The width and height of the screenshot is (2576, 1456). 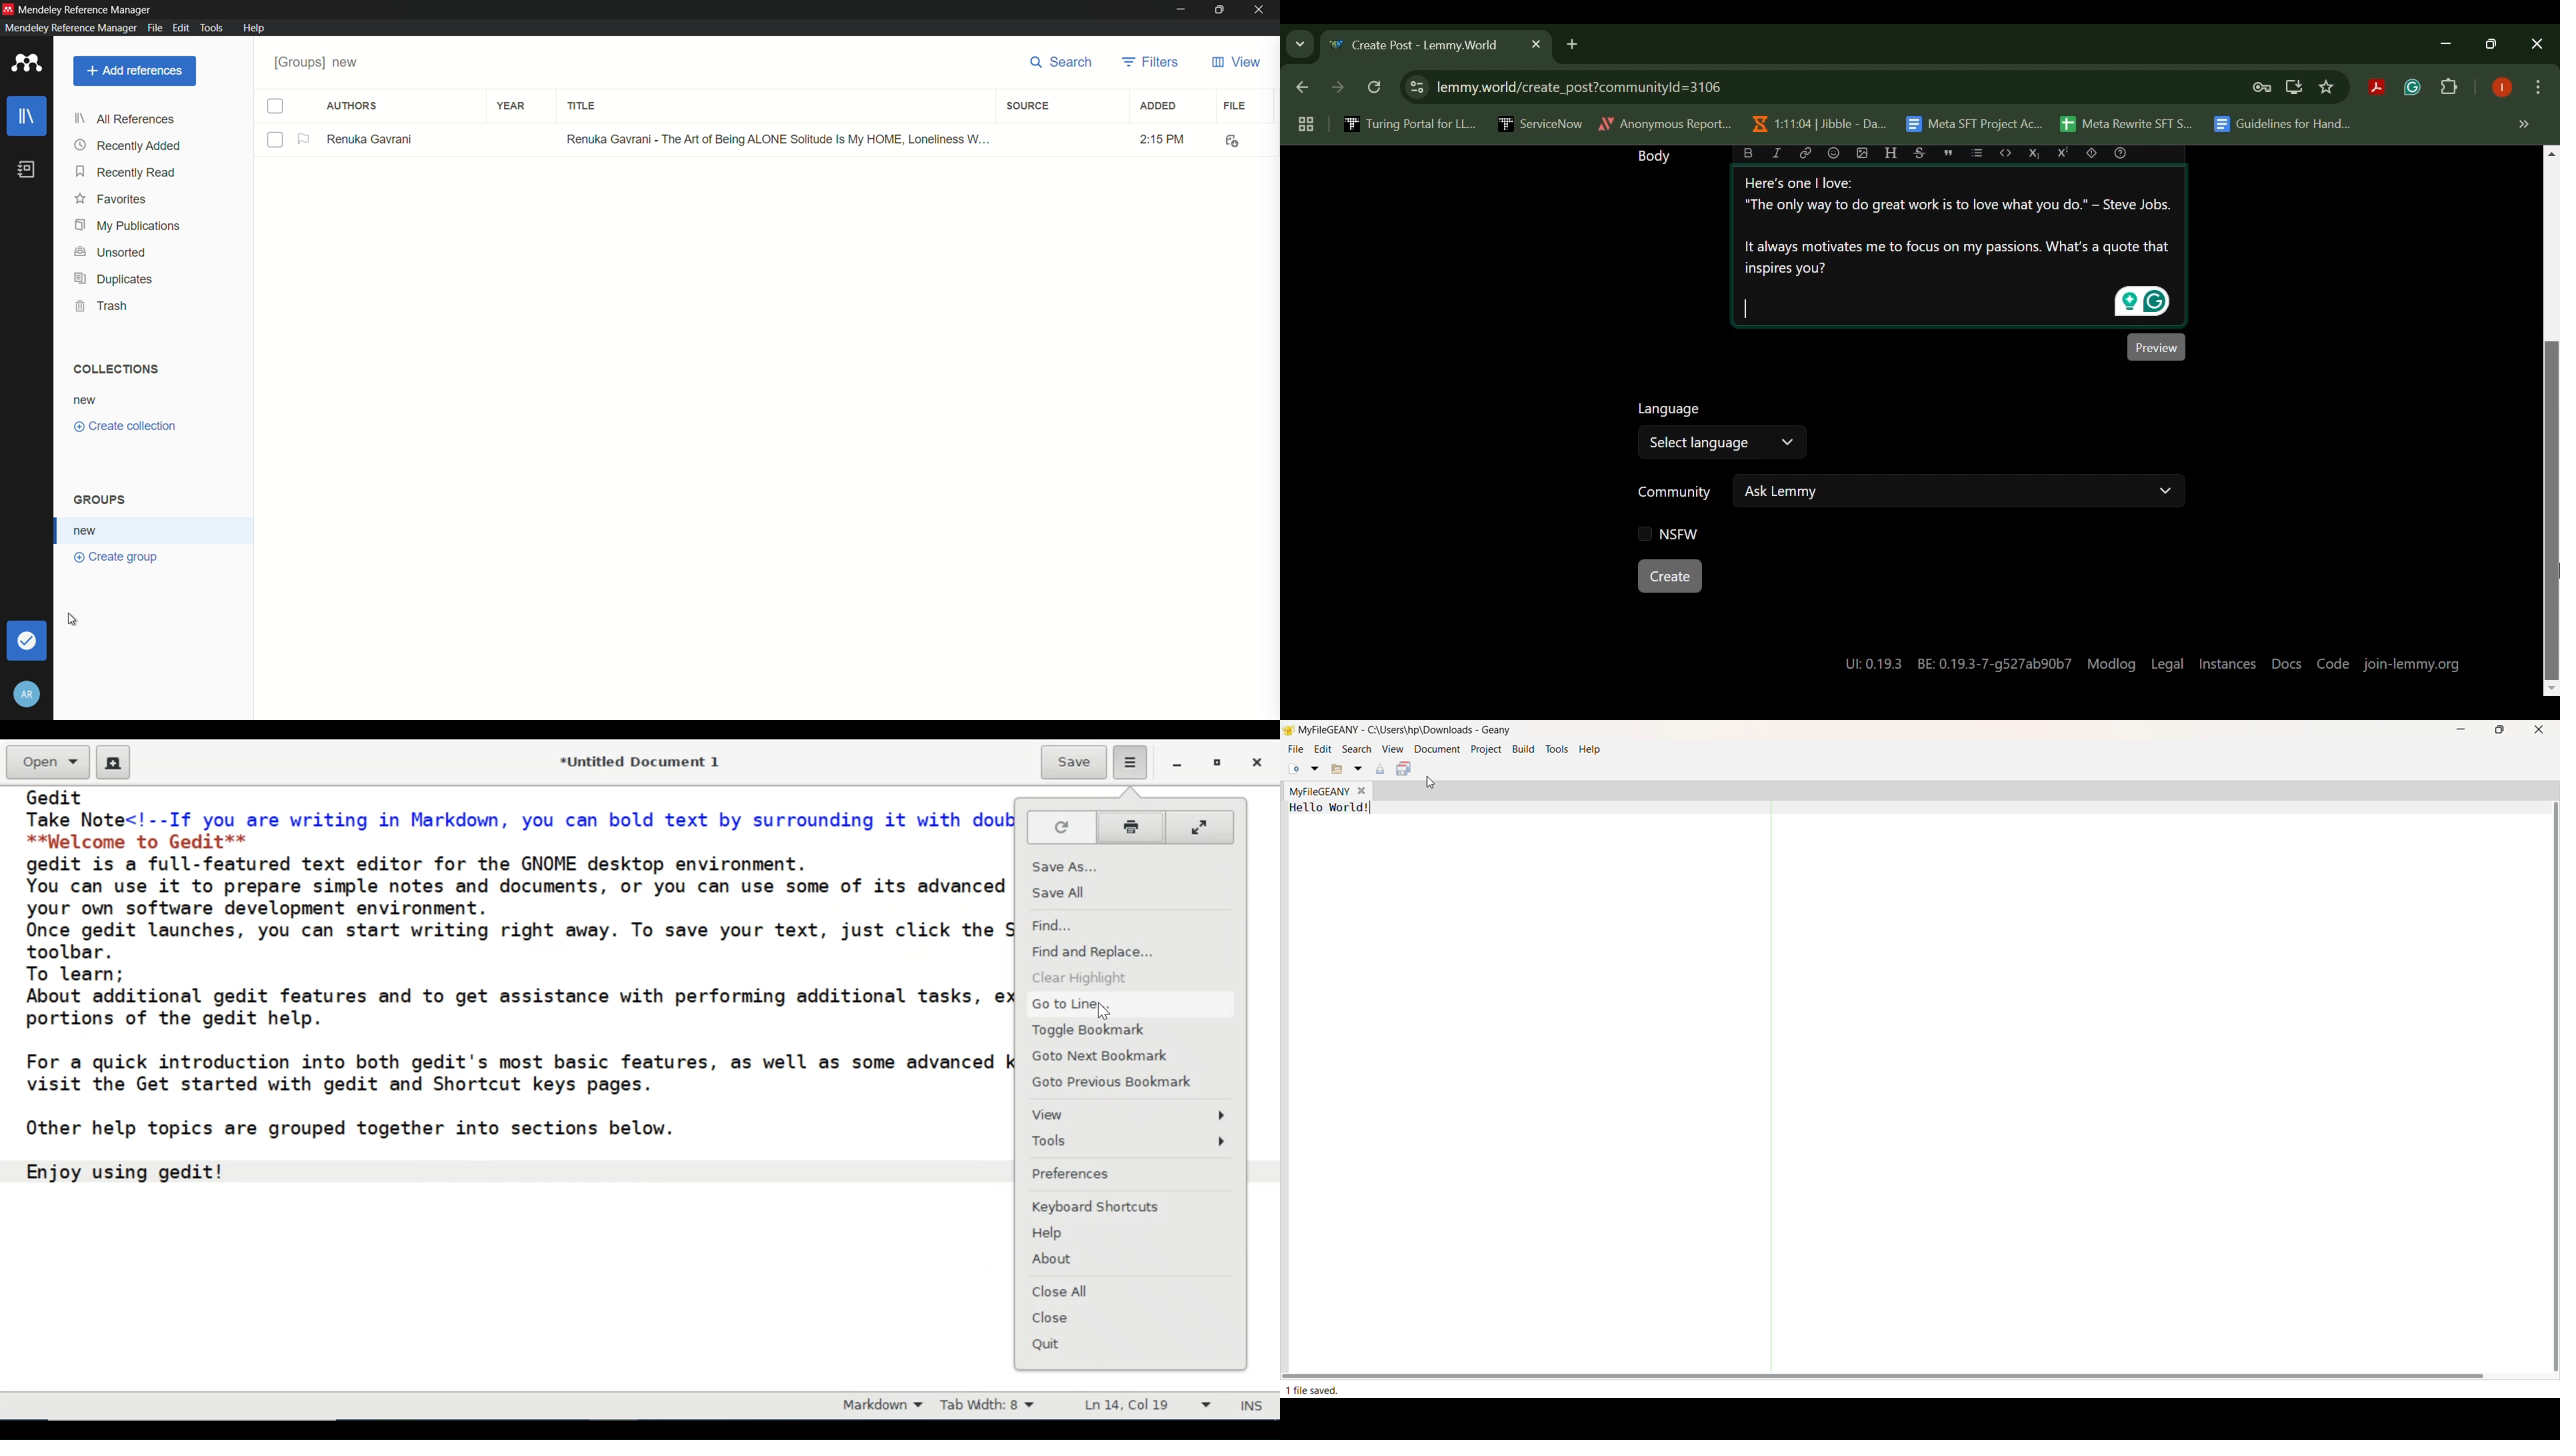 What do you see at coordinates (2034, 153) in the screenshot?
I see `Subscript` at bounding box center [2034, 153].